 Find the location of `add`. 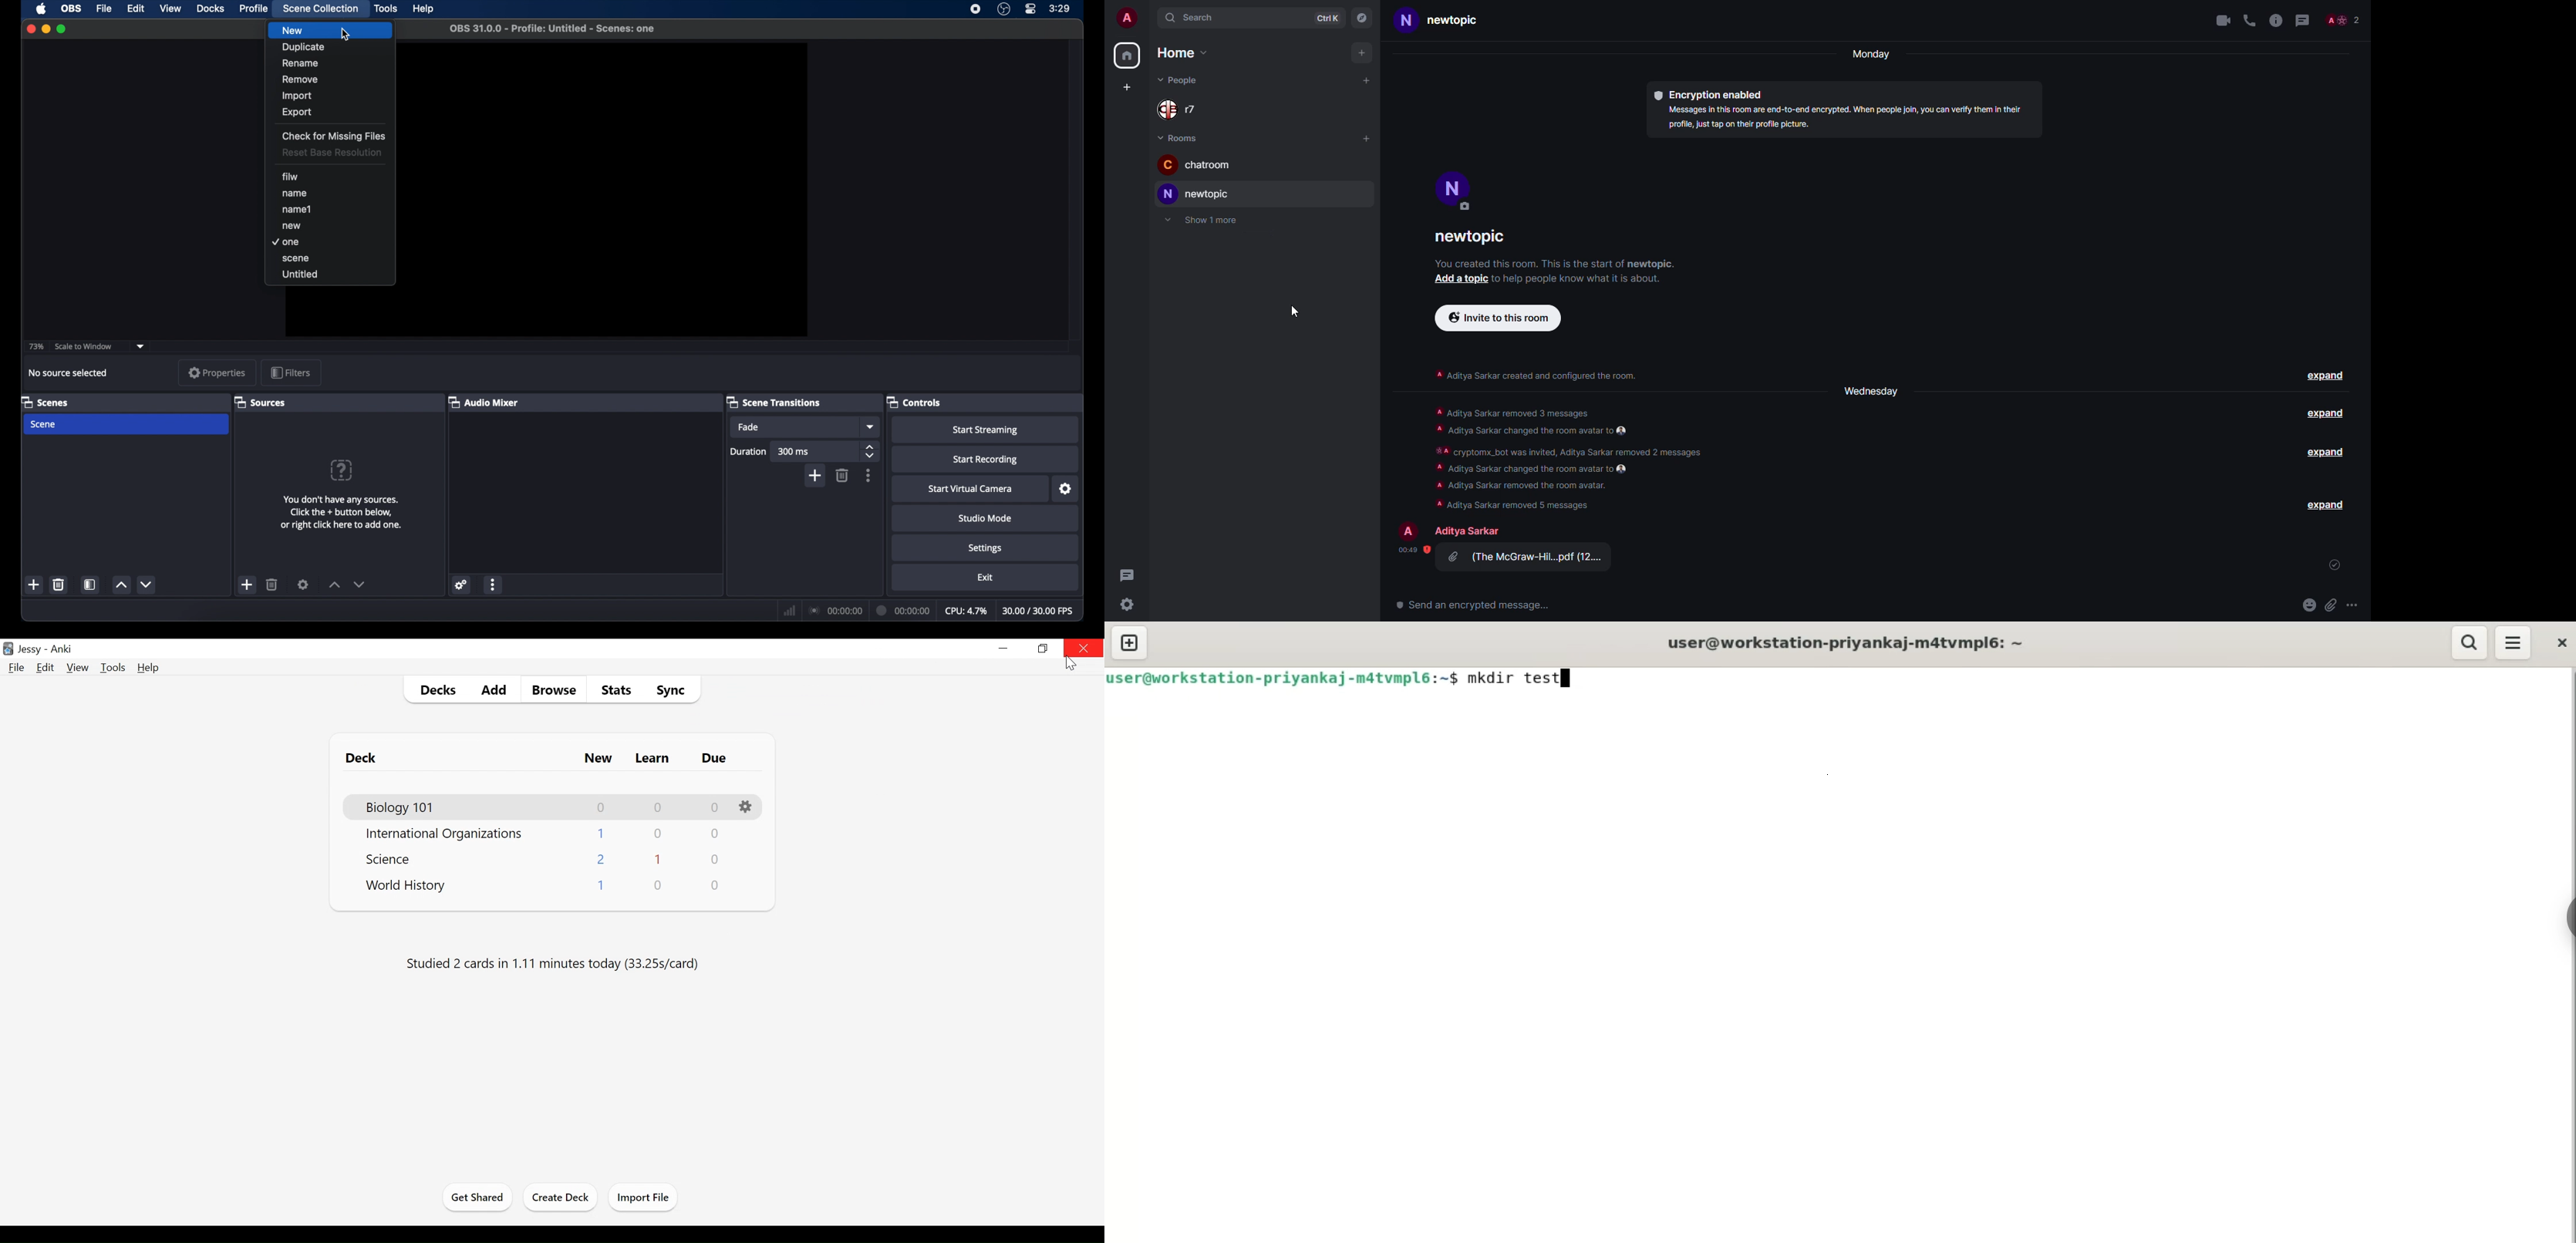

add is located at coordinates (1368, 138).